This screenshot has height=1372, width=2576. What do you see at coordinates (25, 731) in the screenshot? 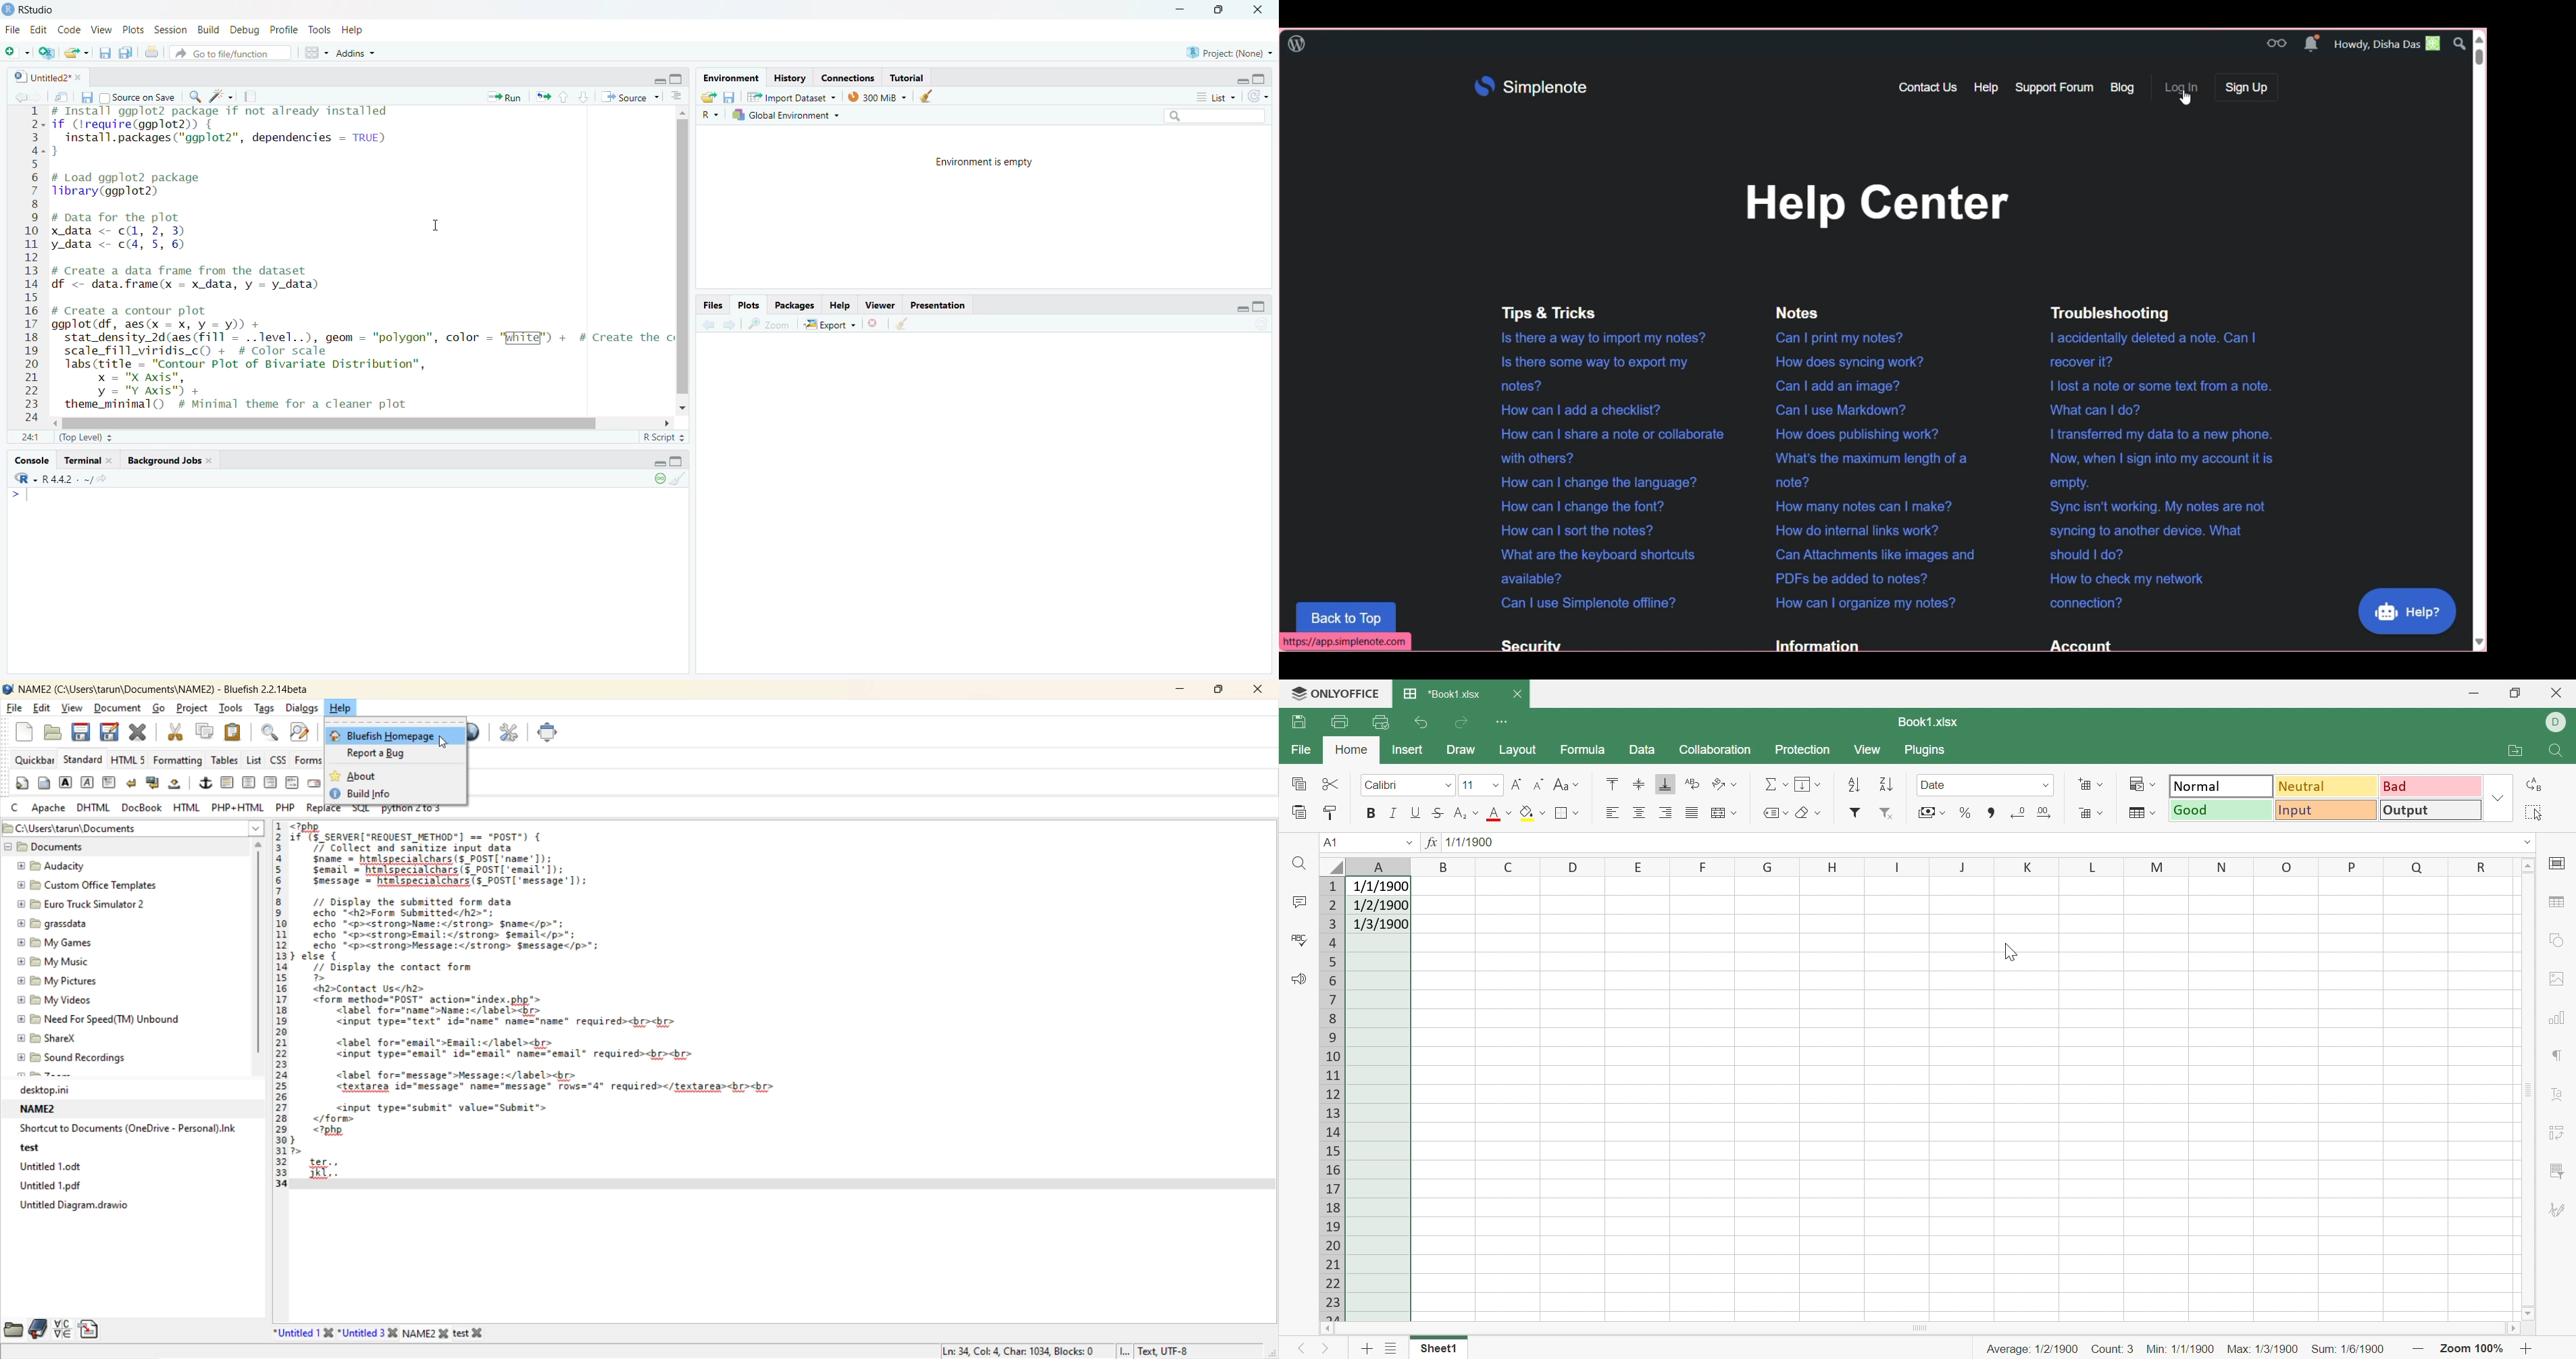
I see `new` at bounding box center [25, 731].